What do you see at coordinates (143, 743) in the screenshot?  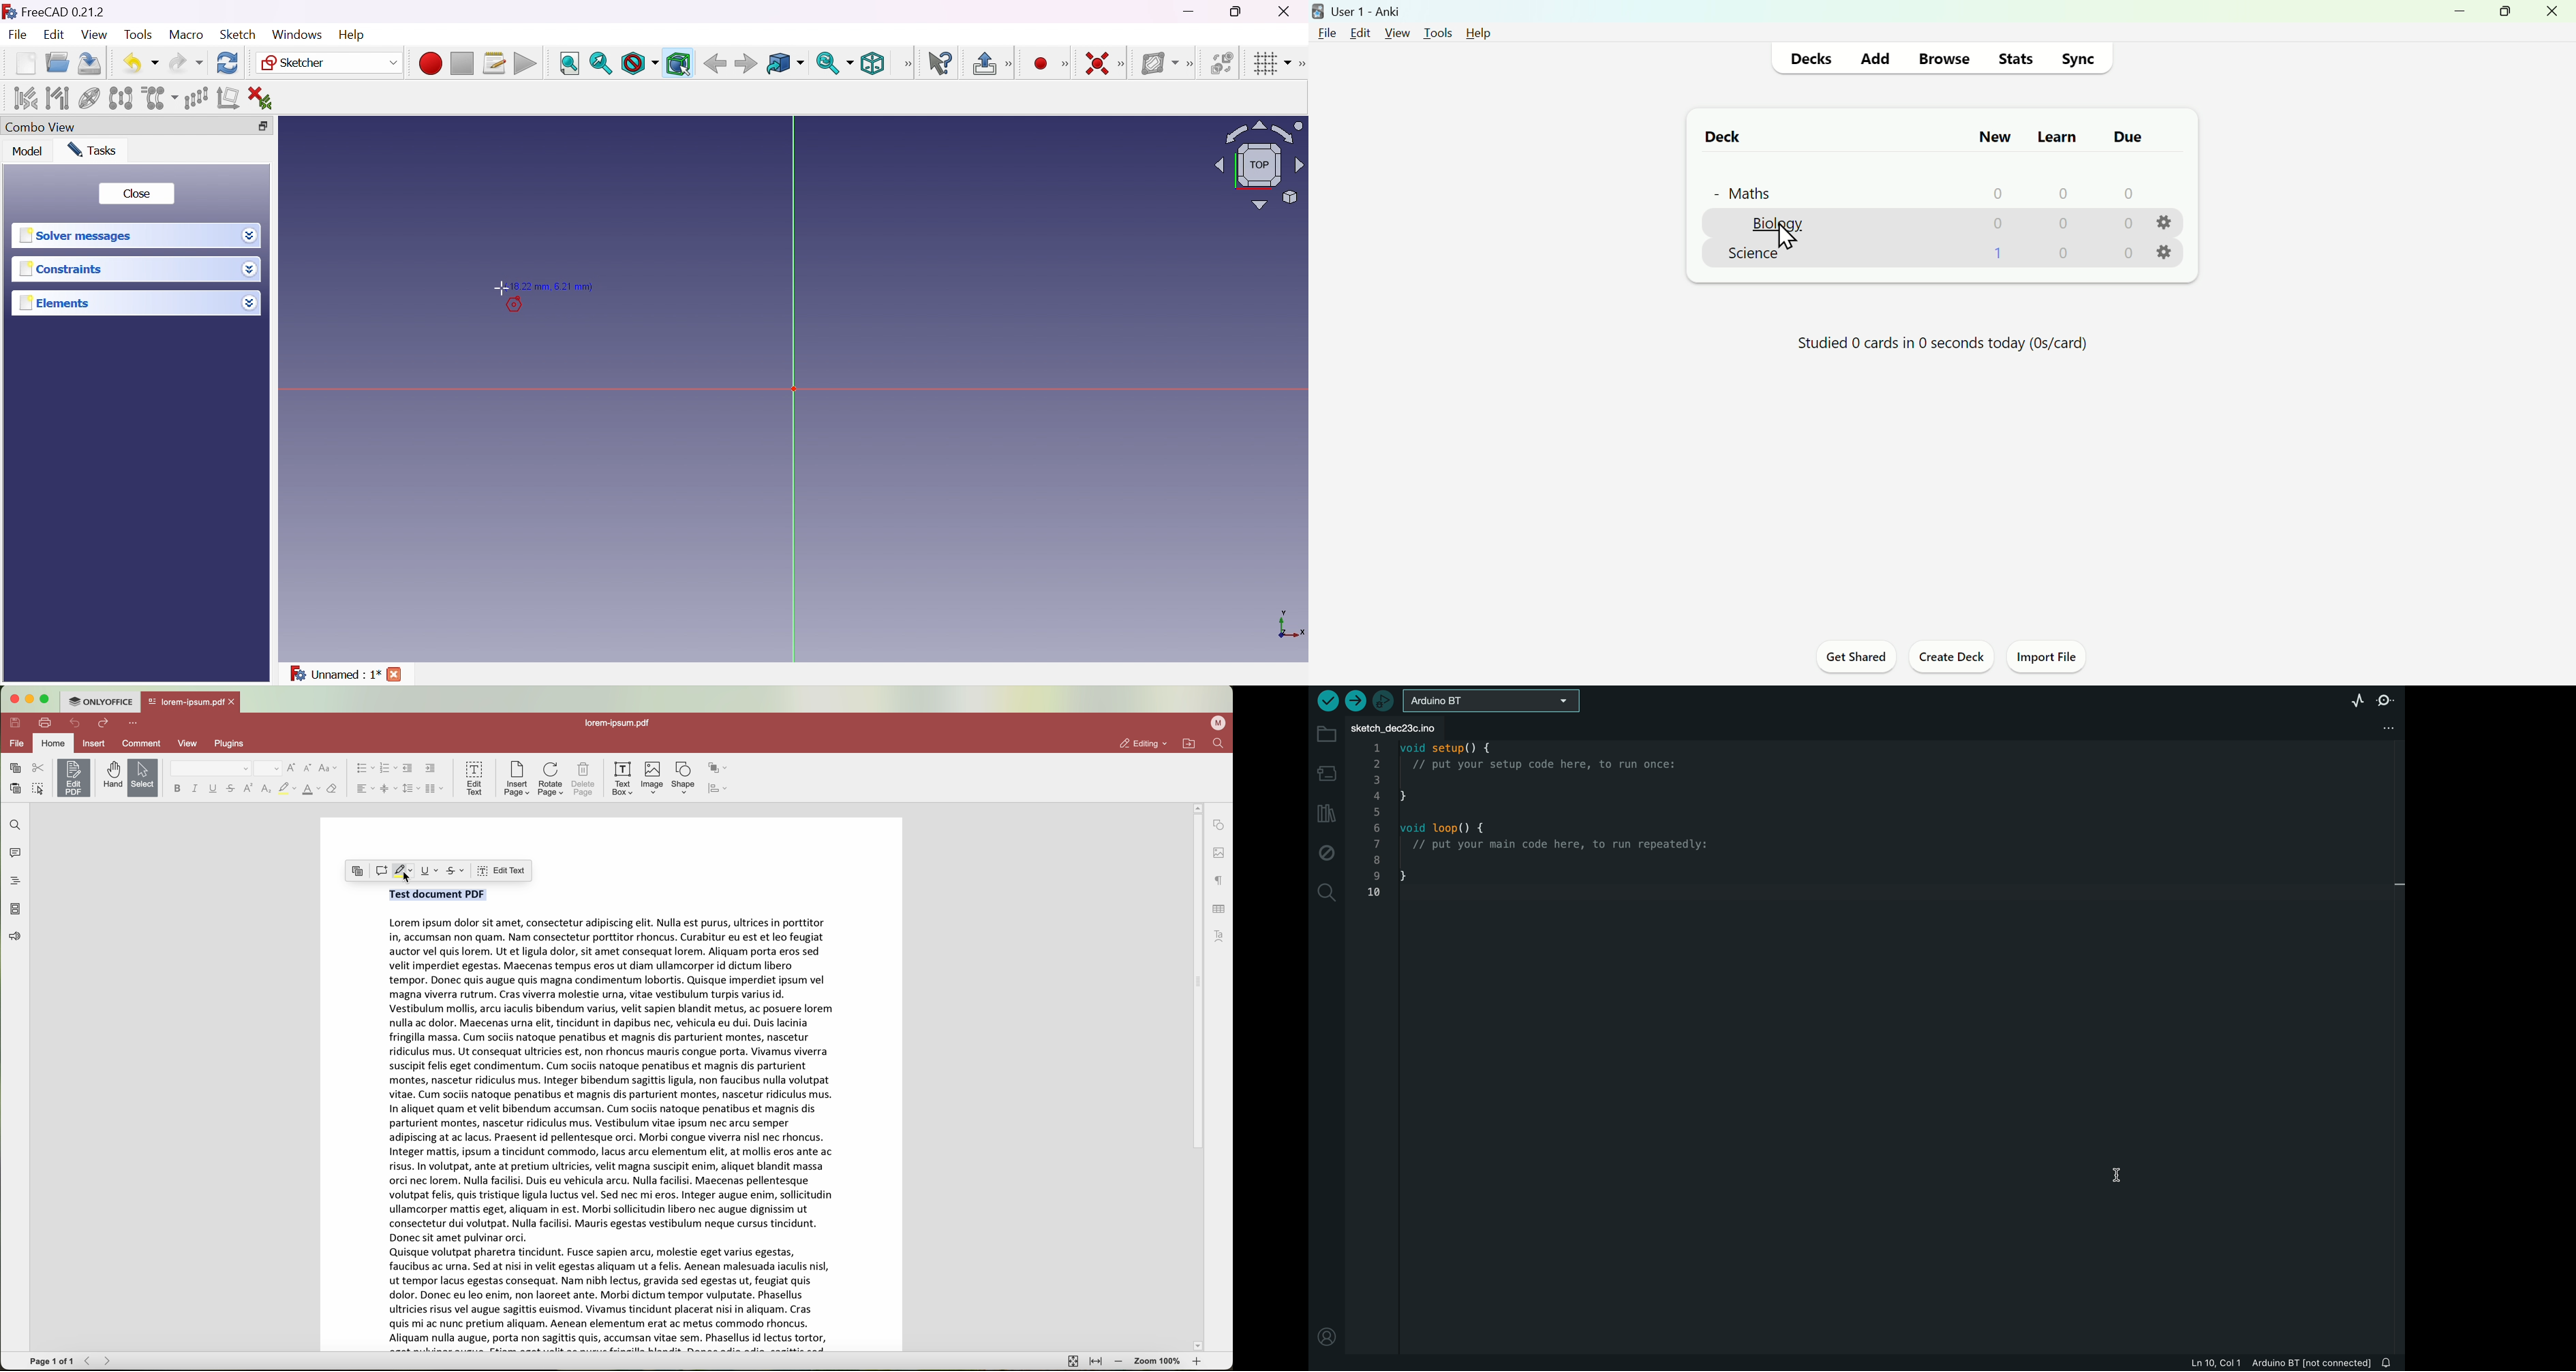 I see `comment` at bounding box center [143, 743].